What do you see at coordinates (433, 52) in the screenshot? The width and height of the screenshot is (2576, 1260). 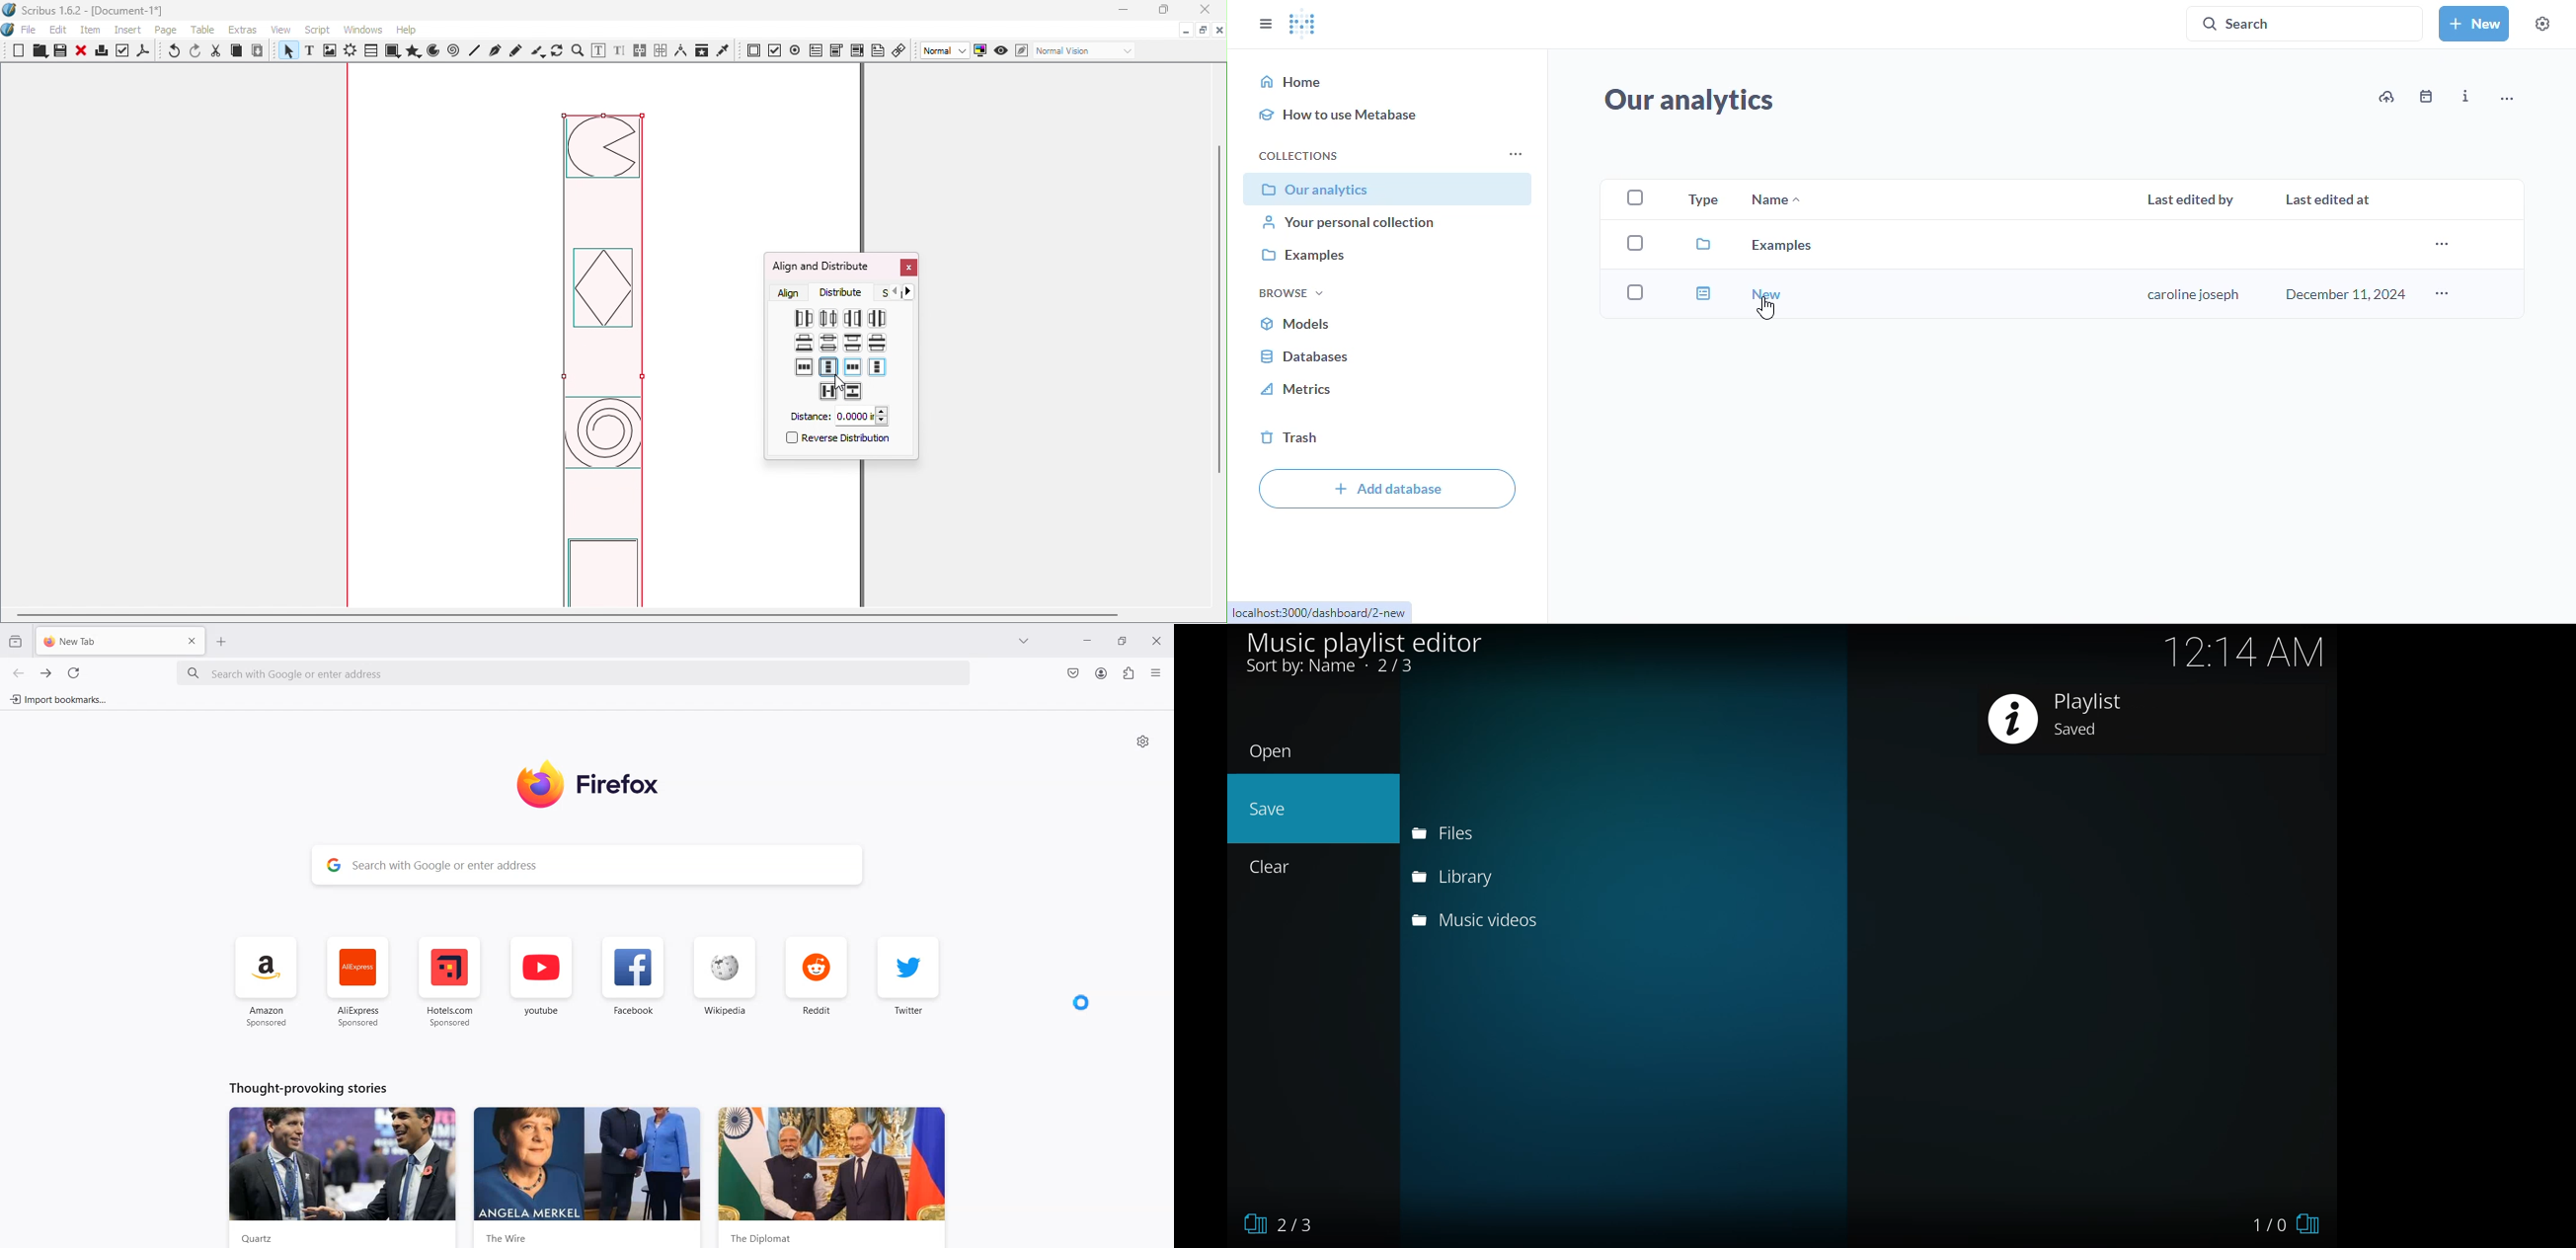 I see `Arc` at bounding box center [433, 52].